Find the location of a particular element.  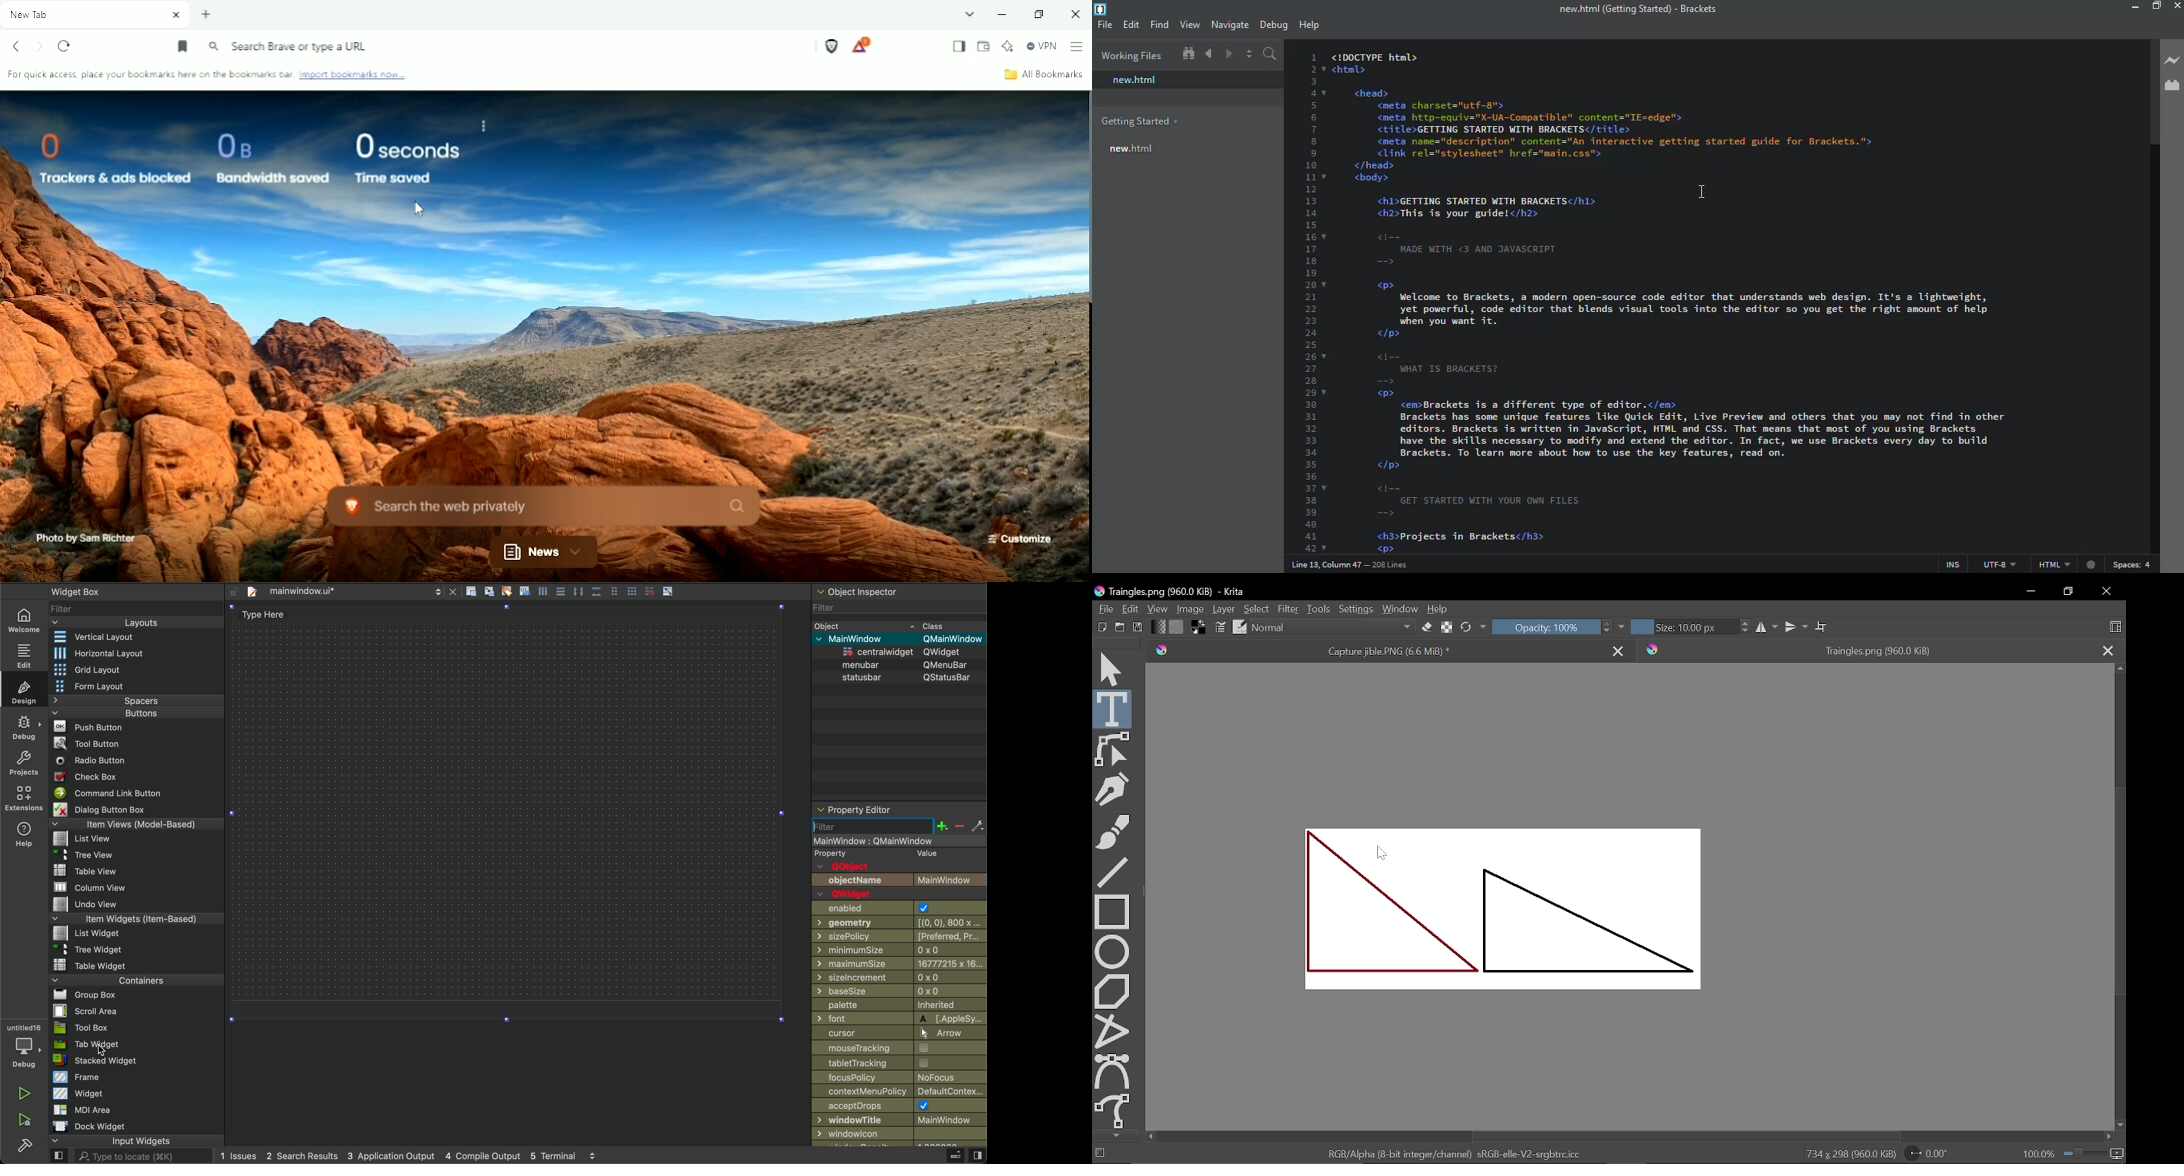

 Tree View is located at coordinates (85, 854).